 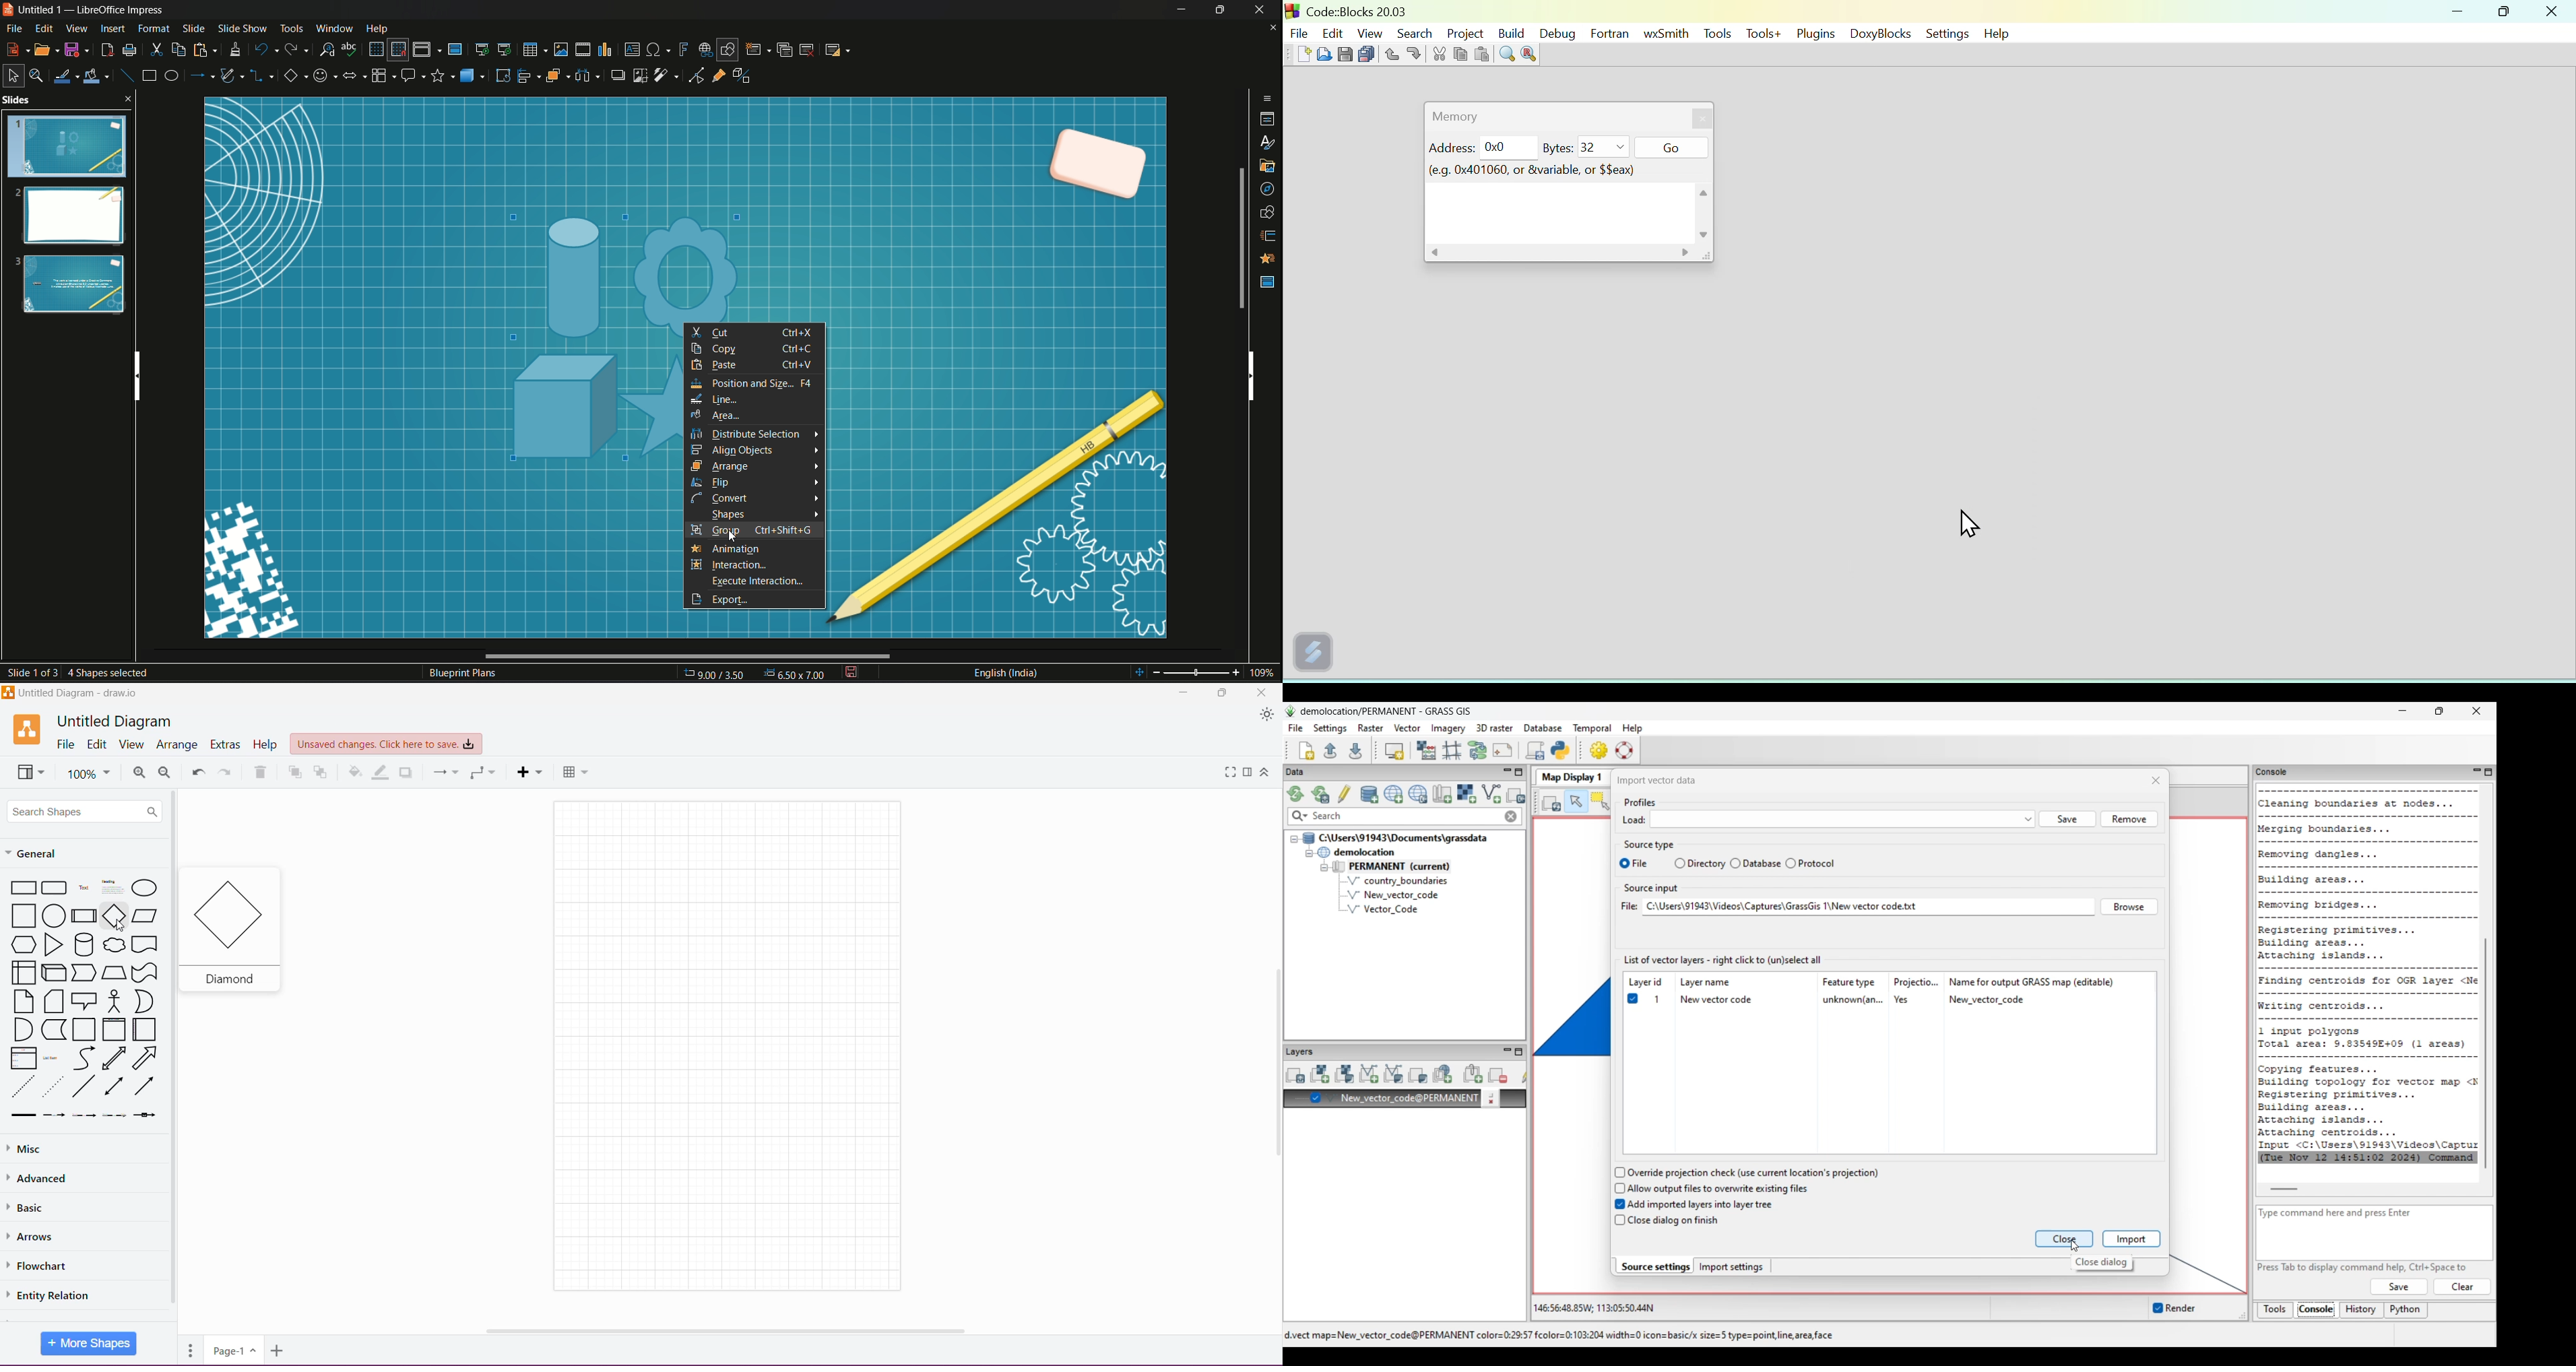 What do you see at coordinates (139, 773) in the screenshot?
I see `Zoom In` at bounding box center [139, 773].